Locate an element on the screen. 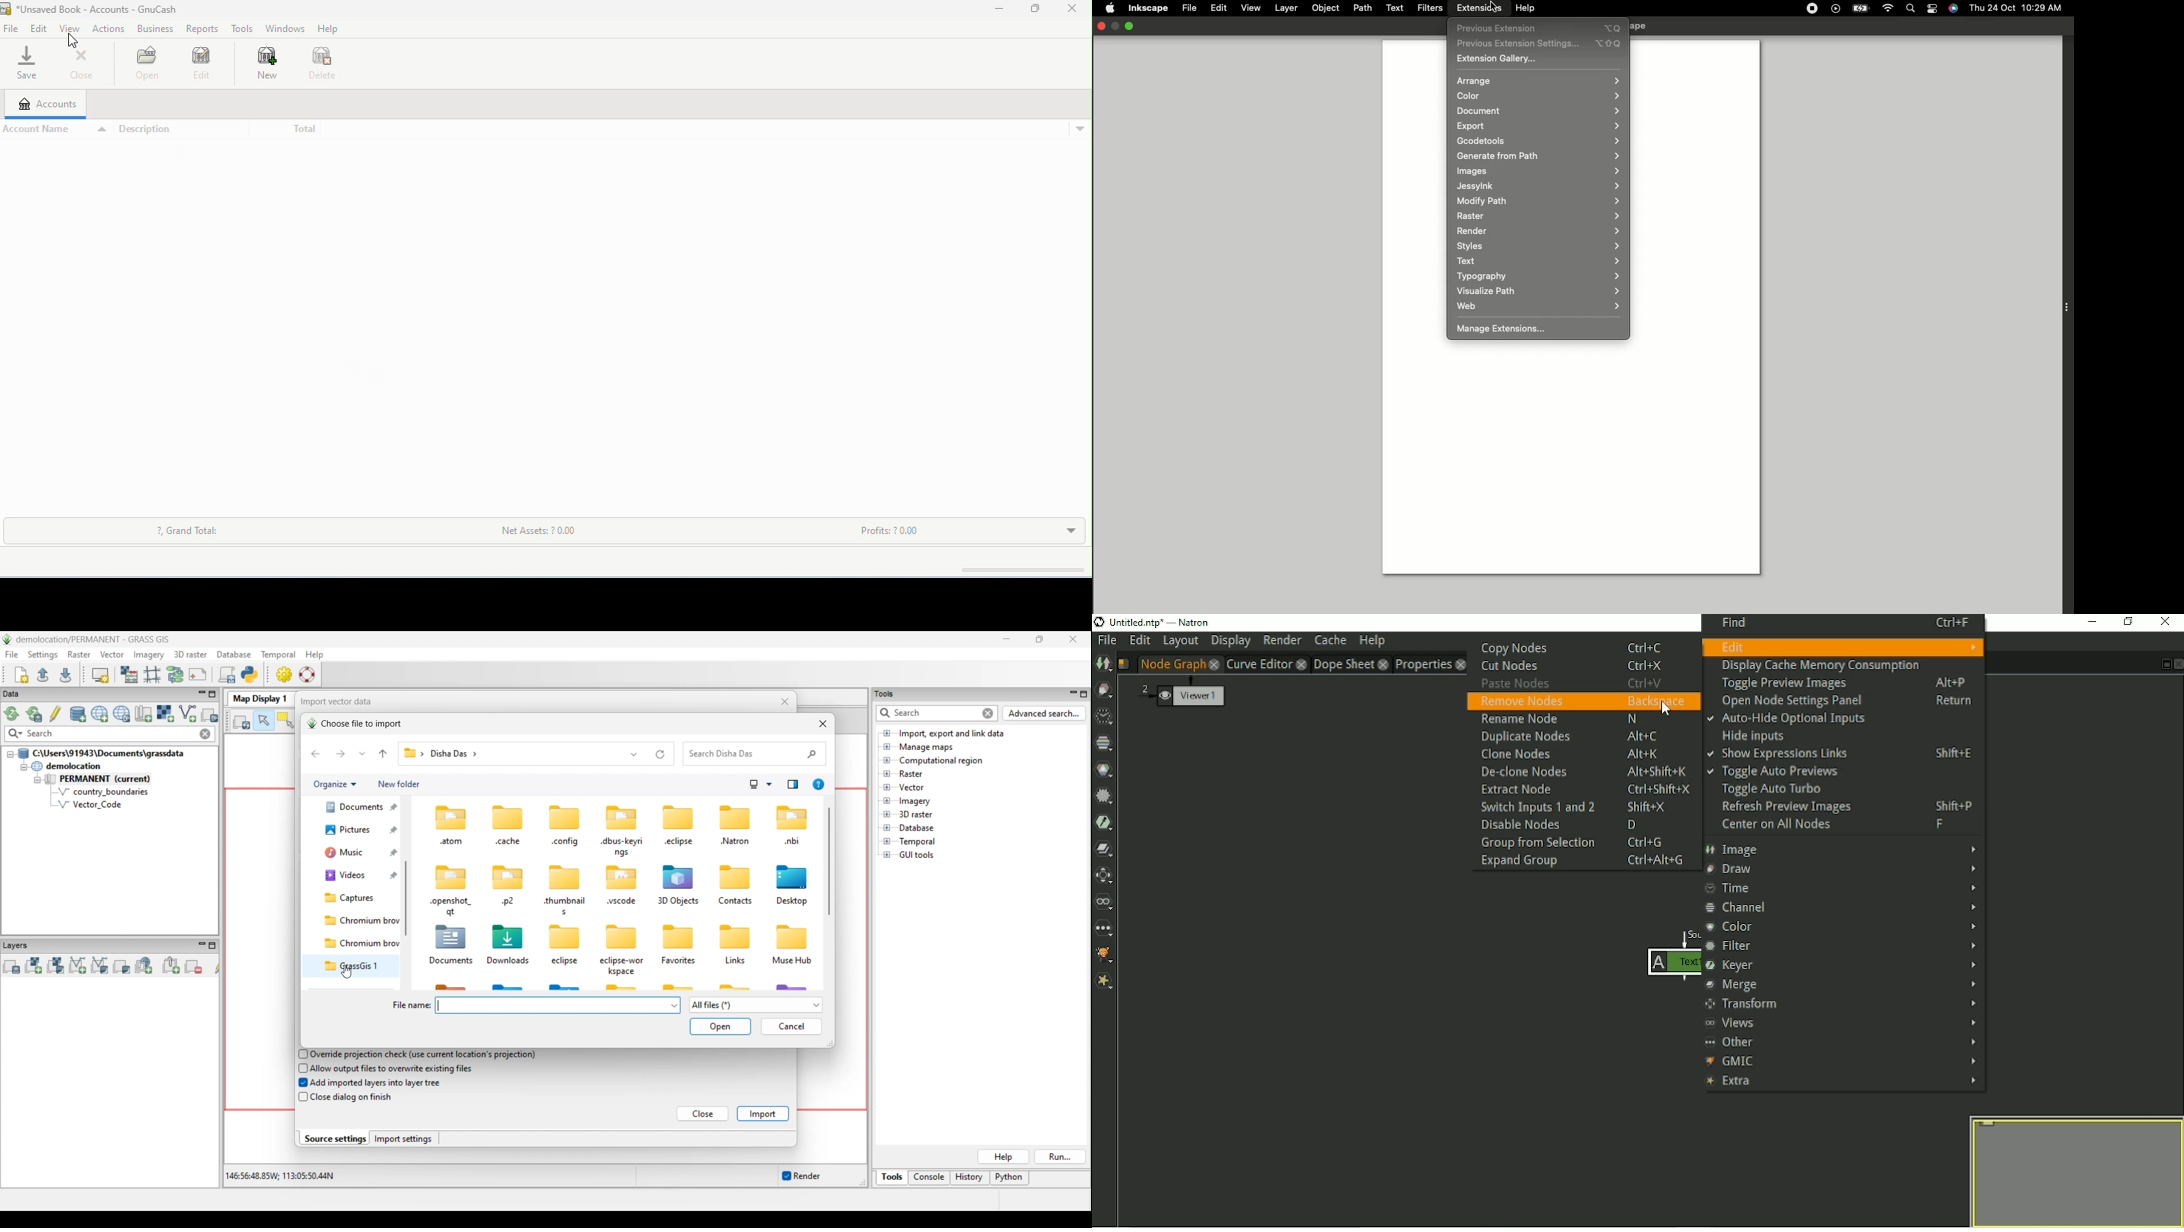  drop down is located at coordinates (1078, 129).